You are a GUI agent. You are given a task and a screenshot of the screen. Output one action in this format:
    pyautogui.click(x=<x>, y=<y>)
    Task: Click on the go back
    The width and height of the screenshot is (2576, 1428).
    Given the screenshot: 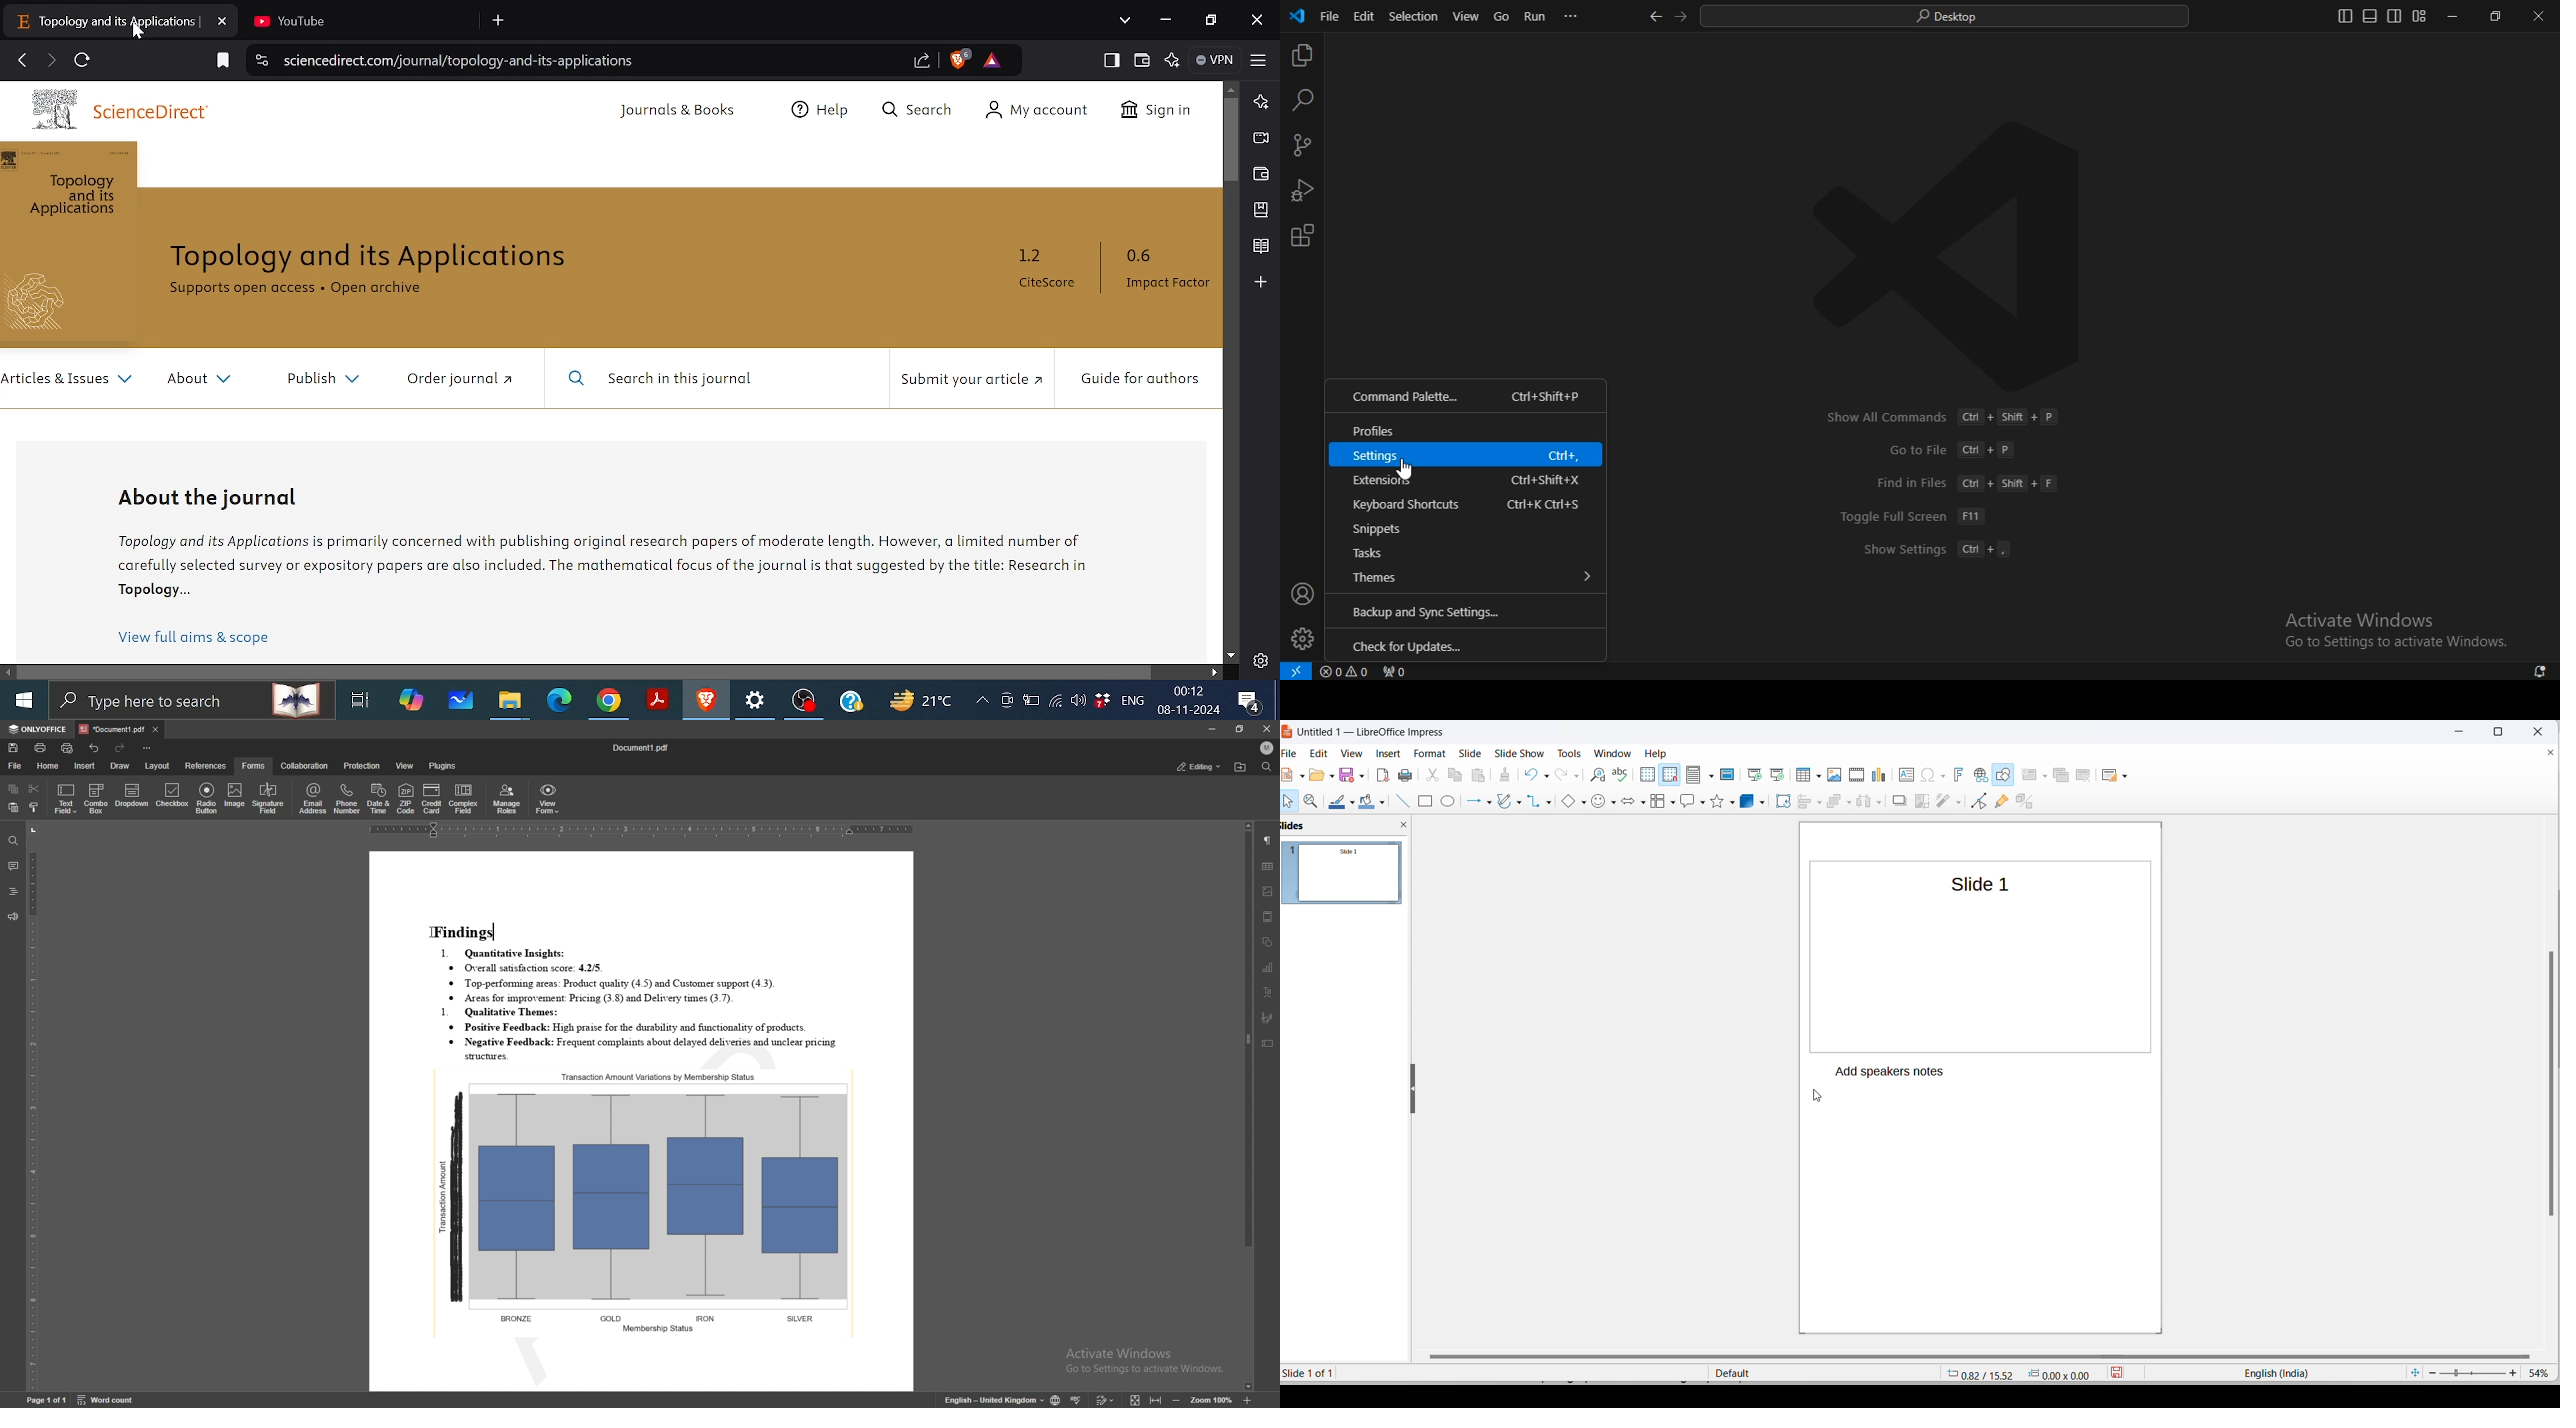 What is the action you would take?
    pyautogui.click(x=22, y=58)
    